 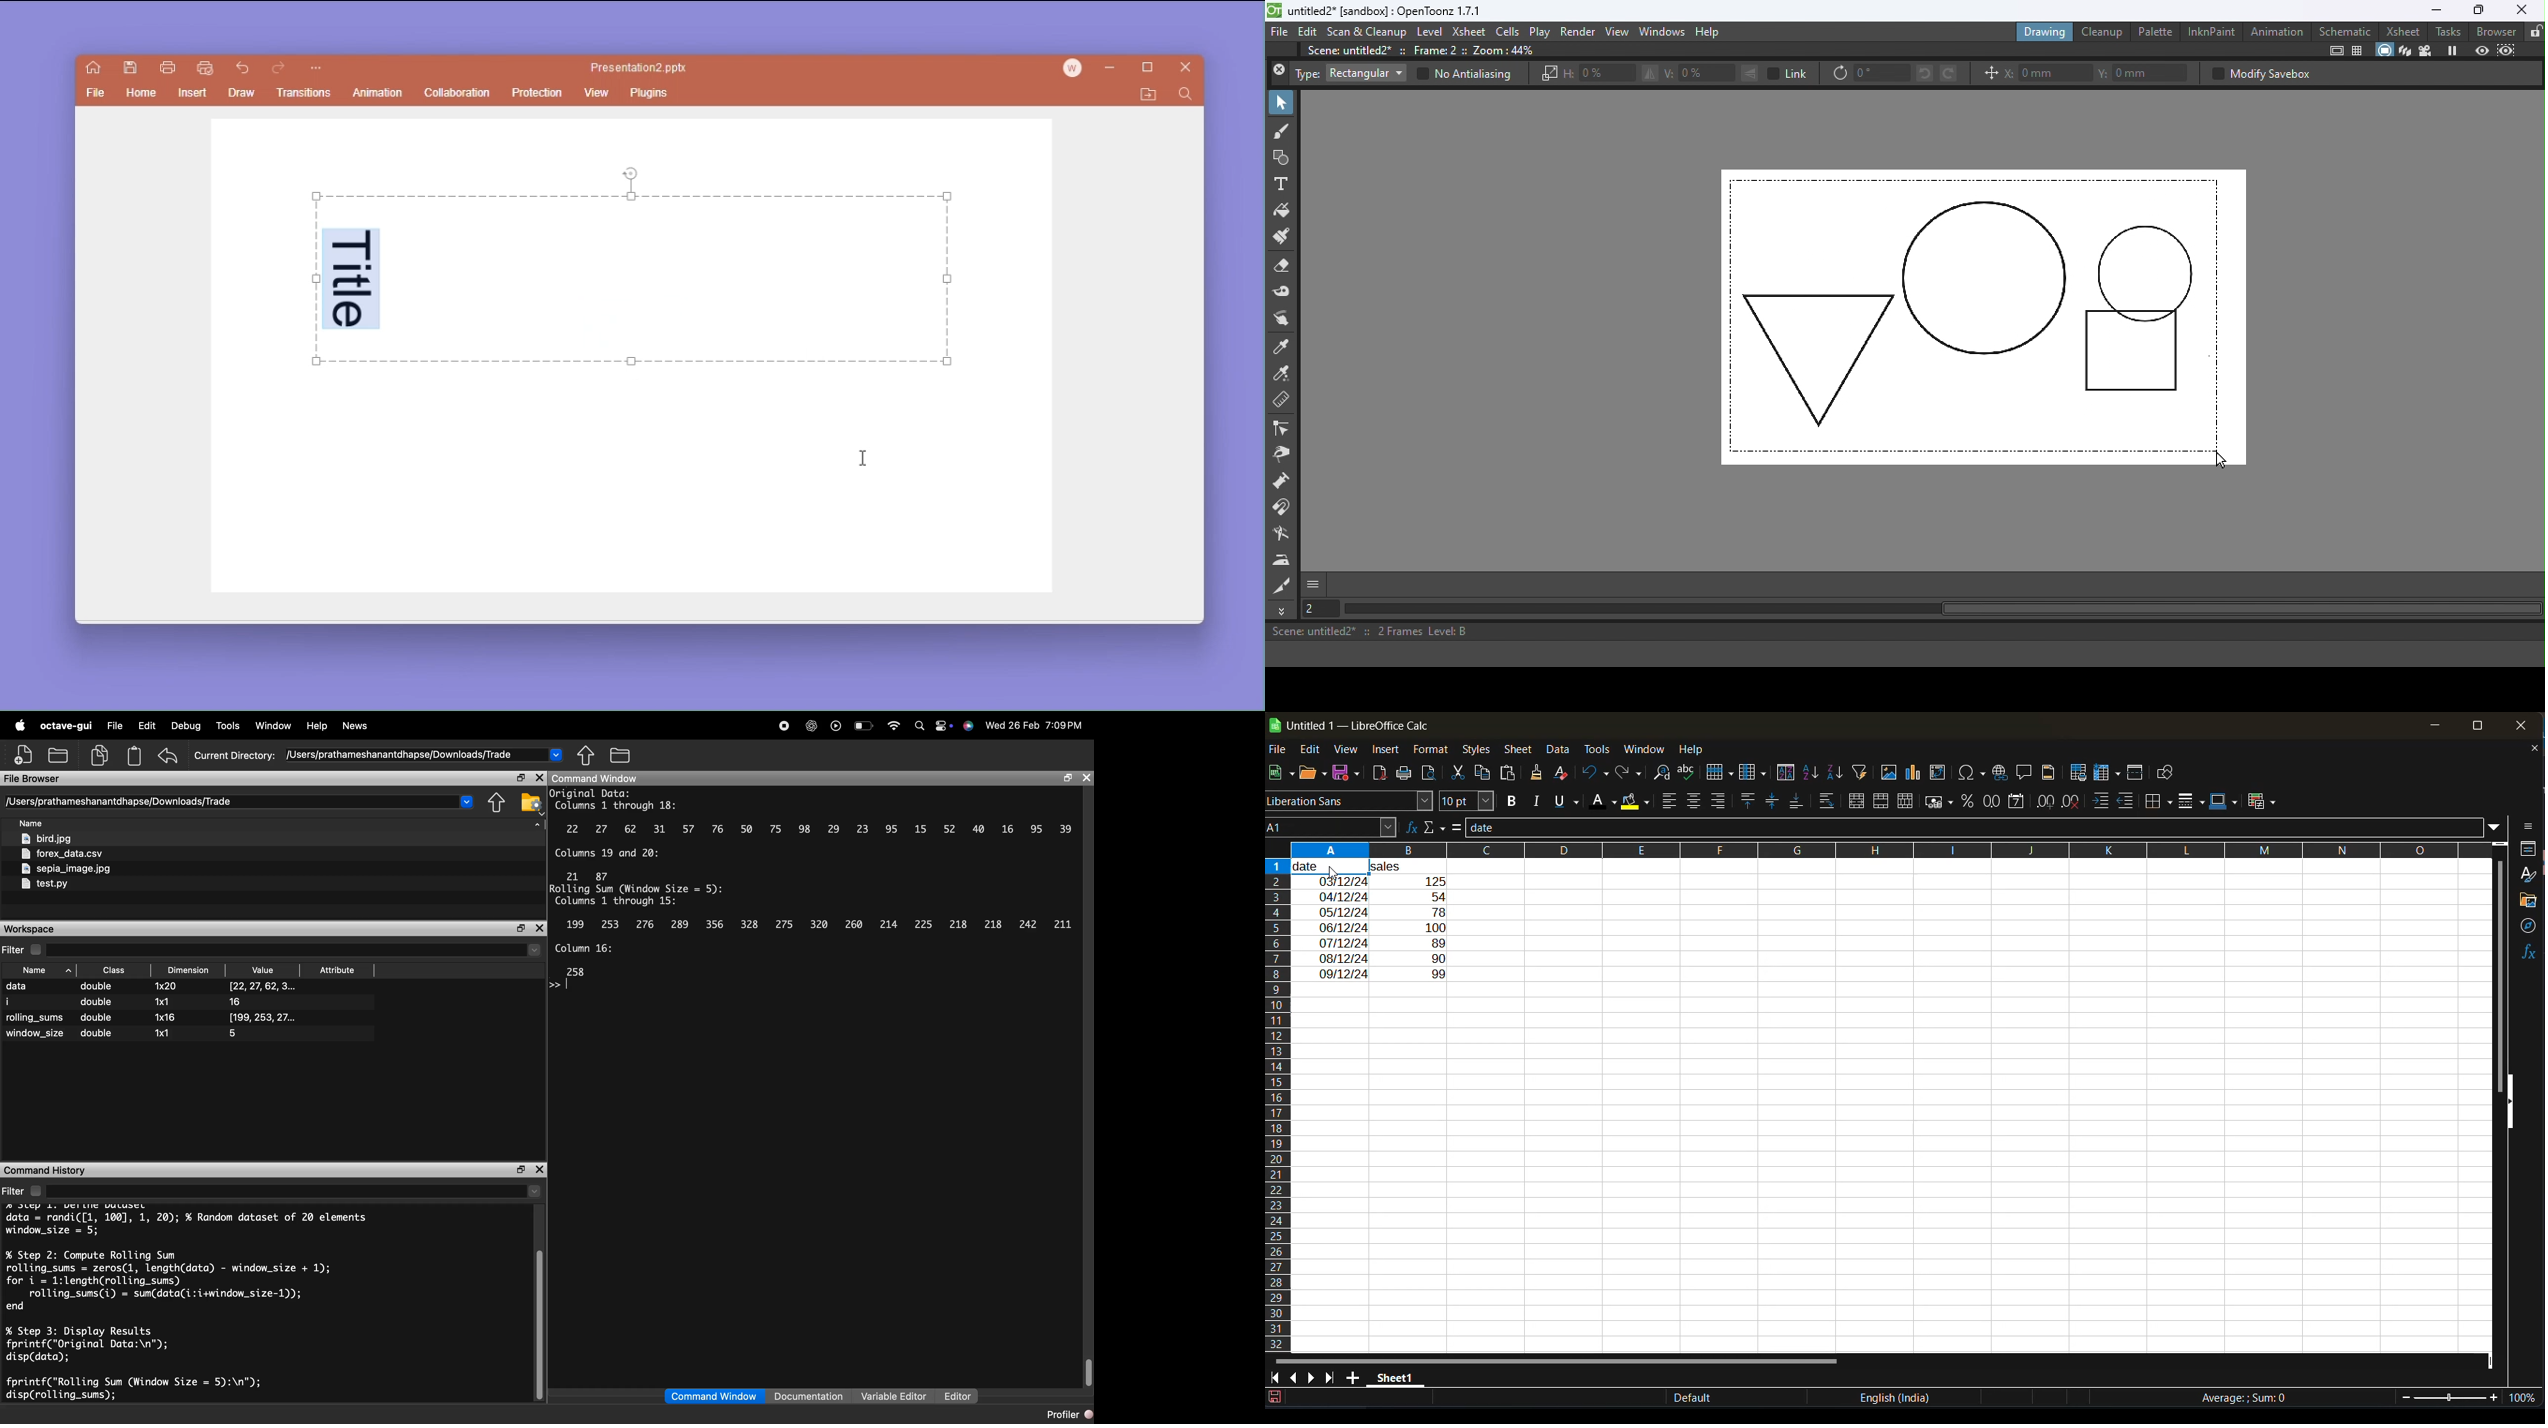 I want to click on Default, so click(x=1690, y=1398).